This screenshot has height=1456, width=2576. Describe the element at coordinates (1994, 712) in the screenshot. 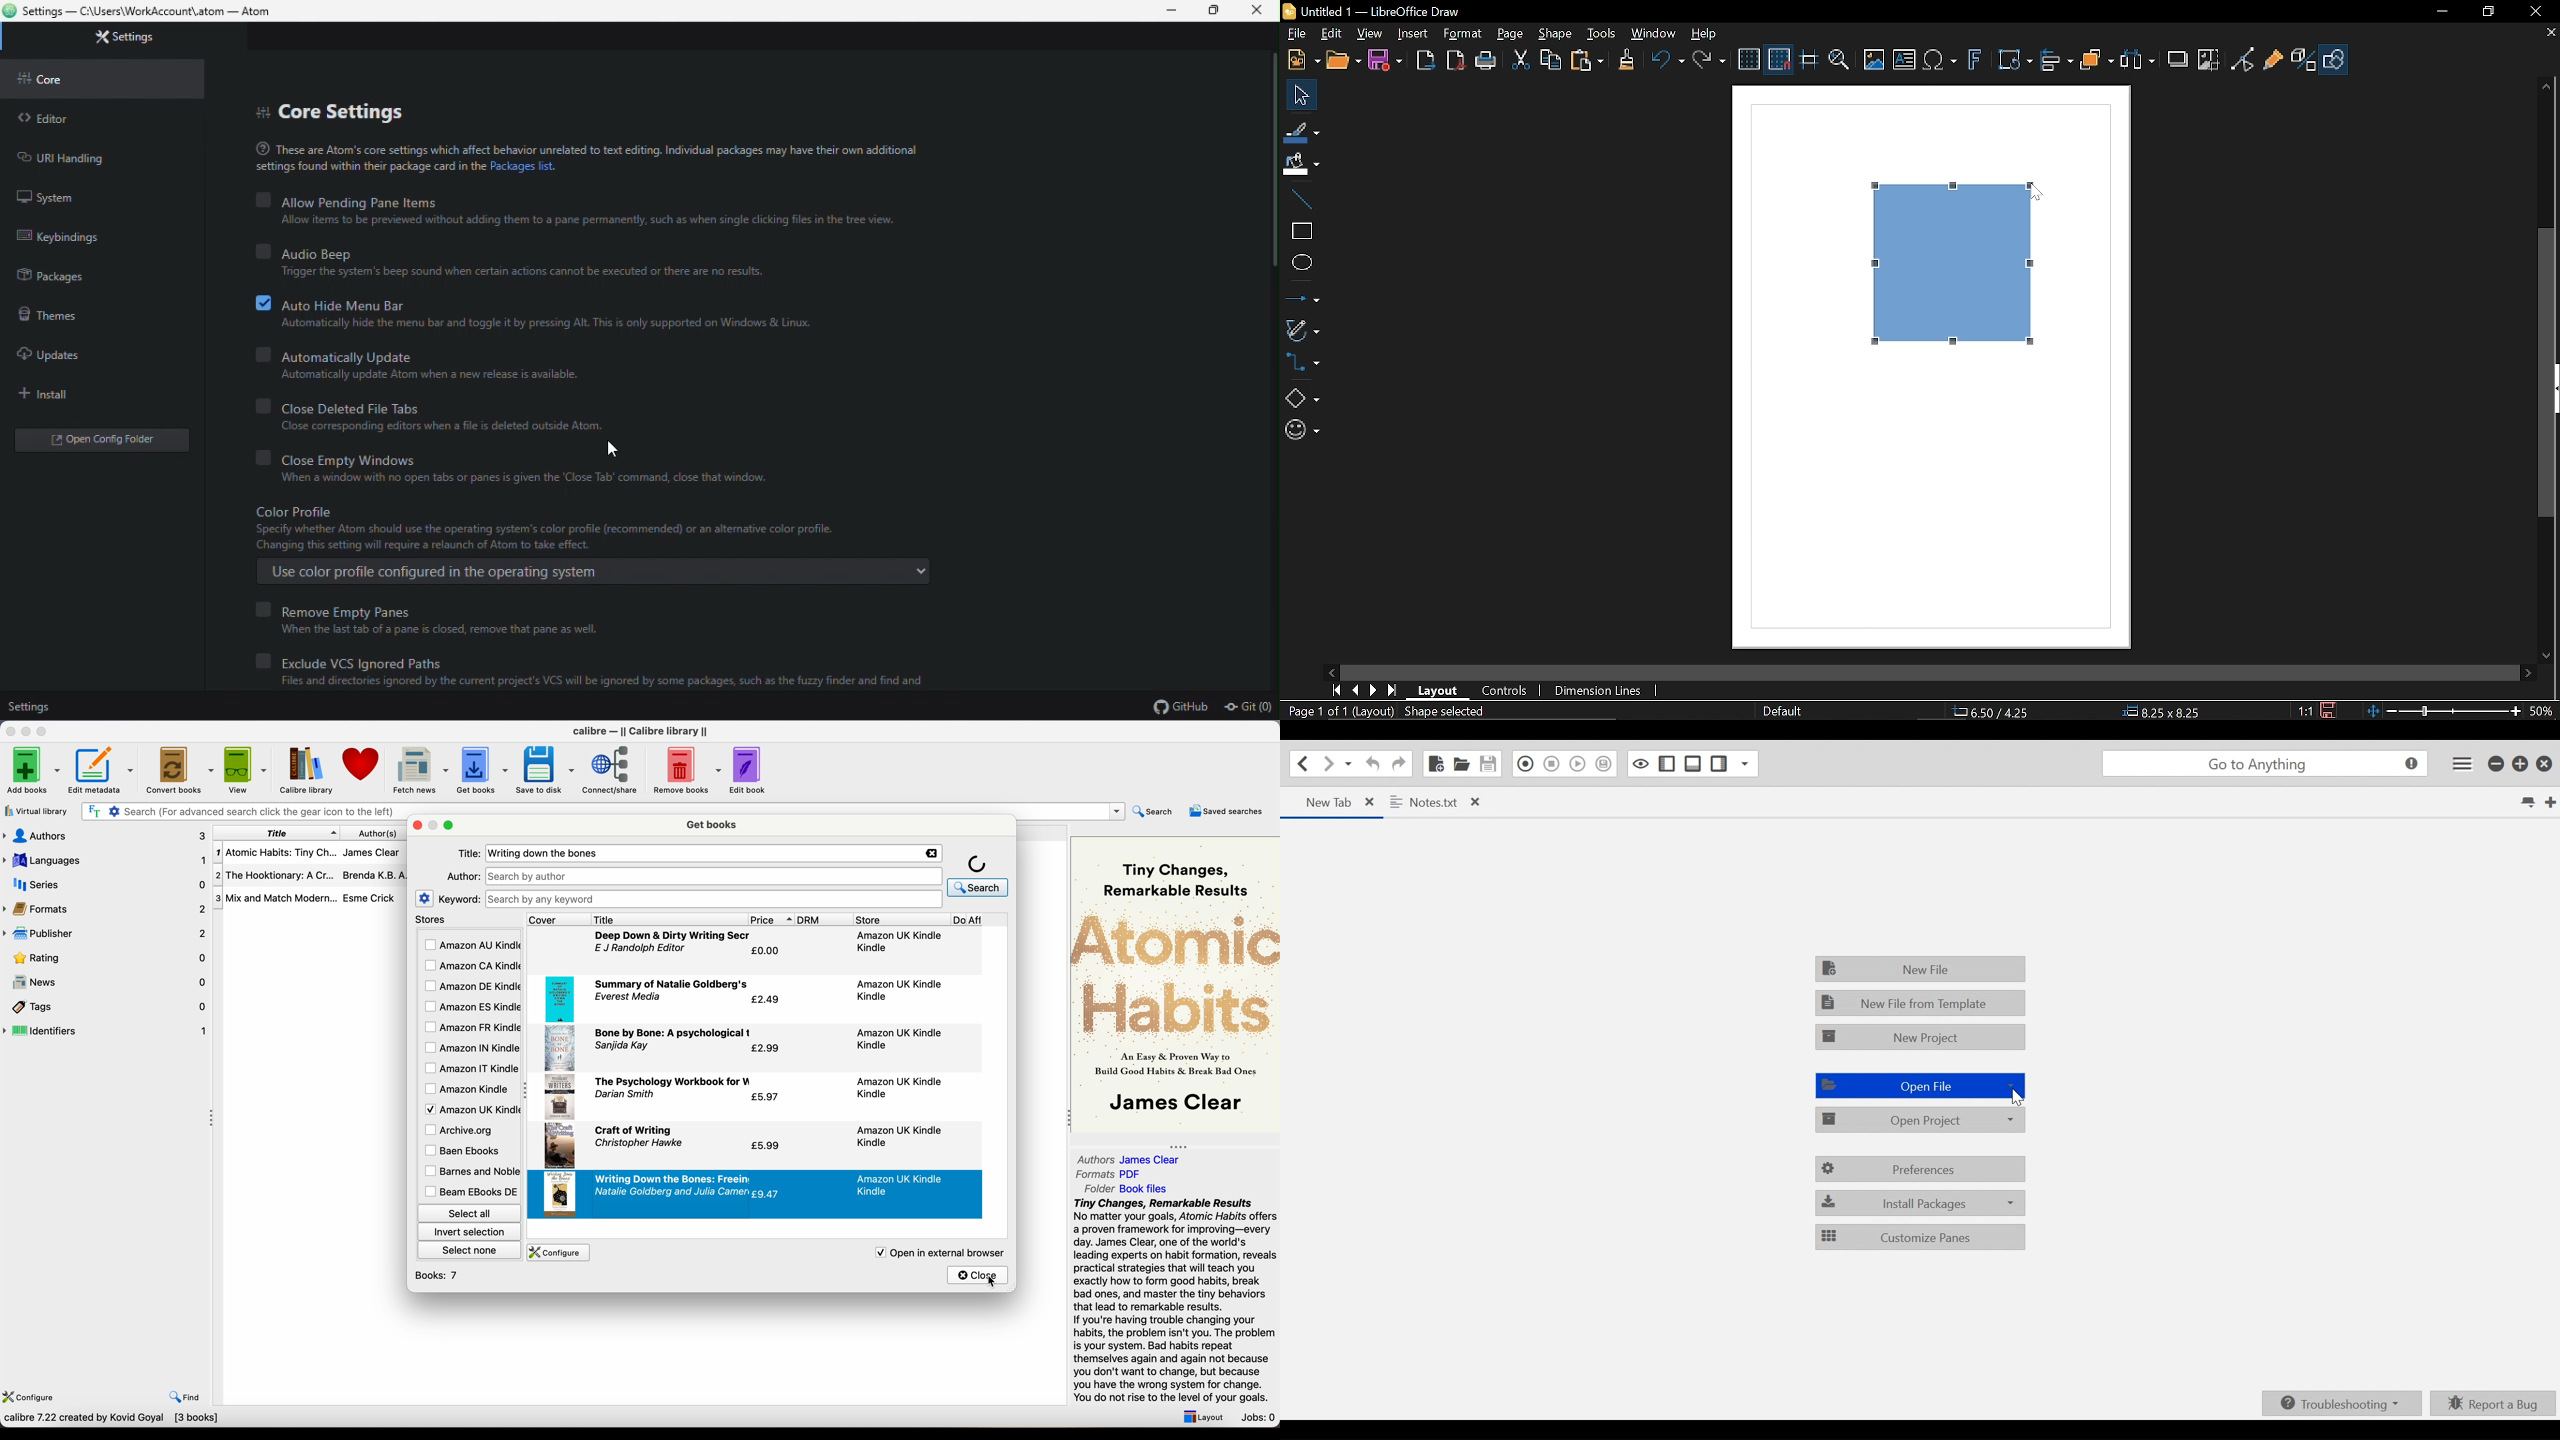

I see `6.50/4.25 (cursor Position)` at that location.